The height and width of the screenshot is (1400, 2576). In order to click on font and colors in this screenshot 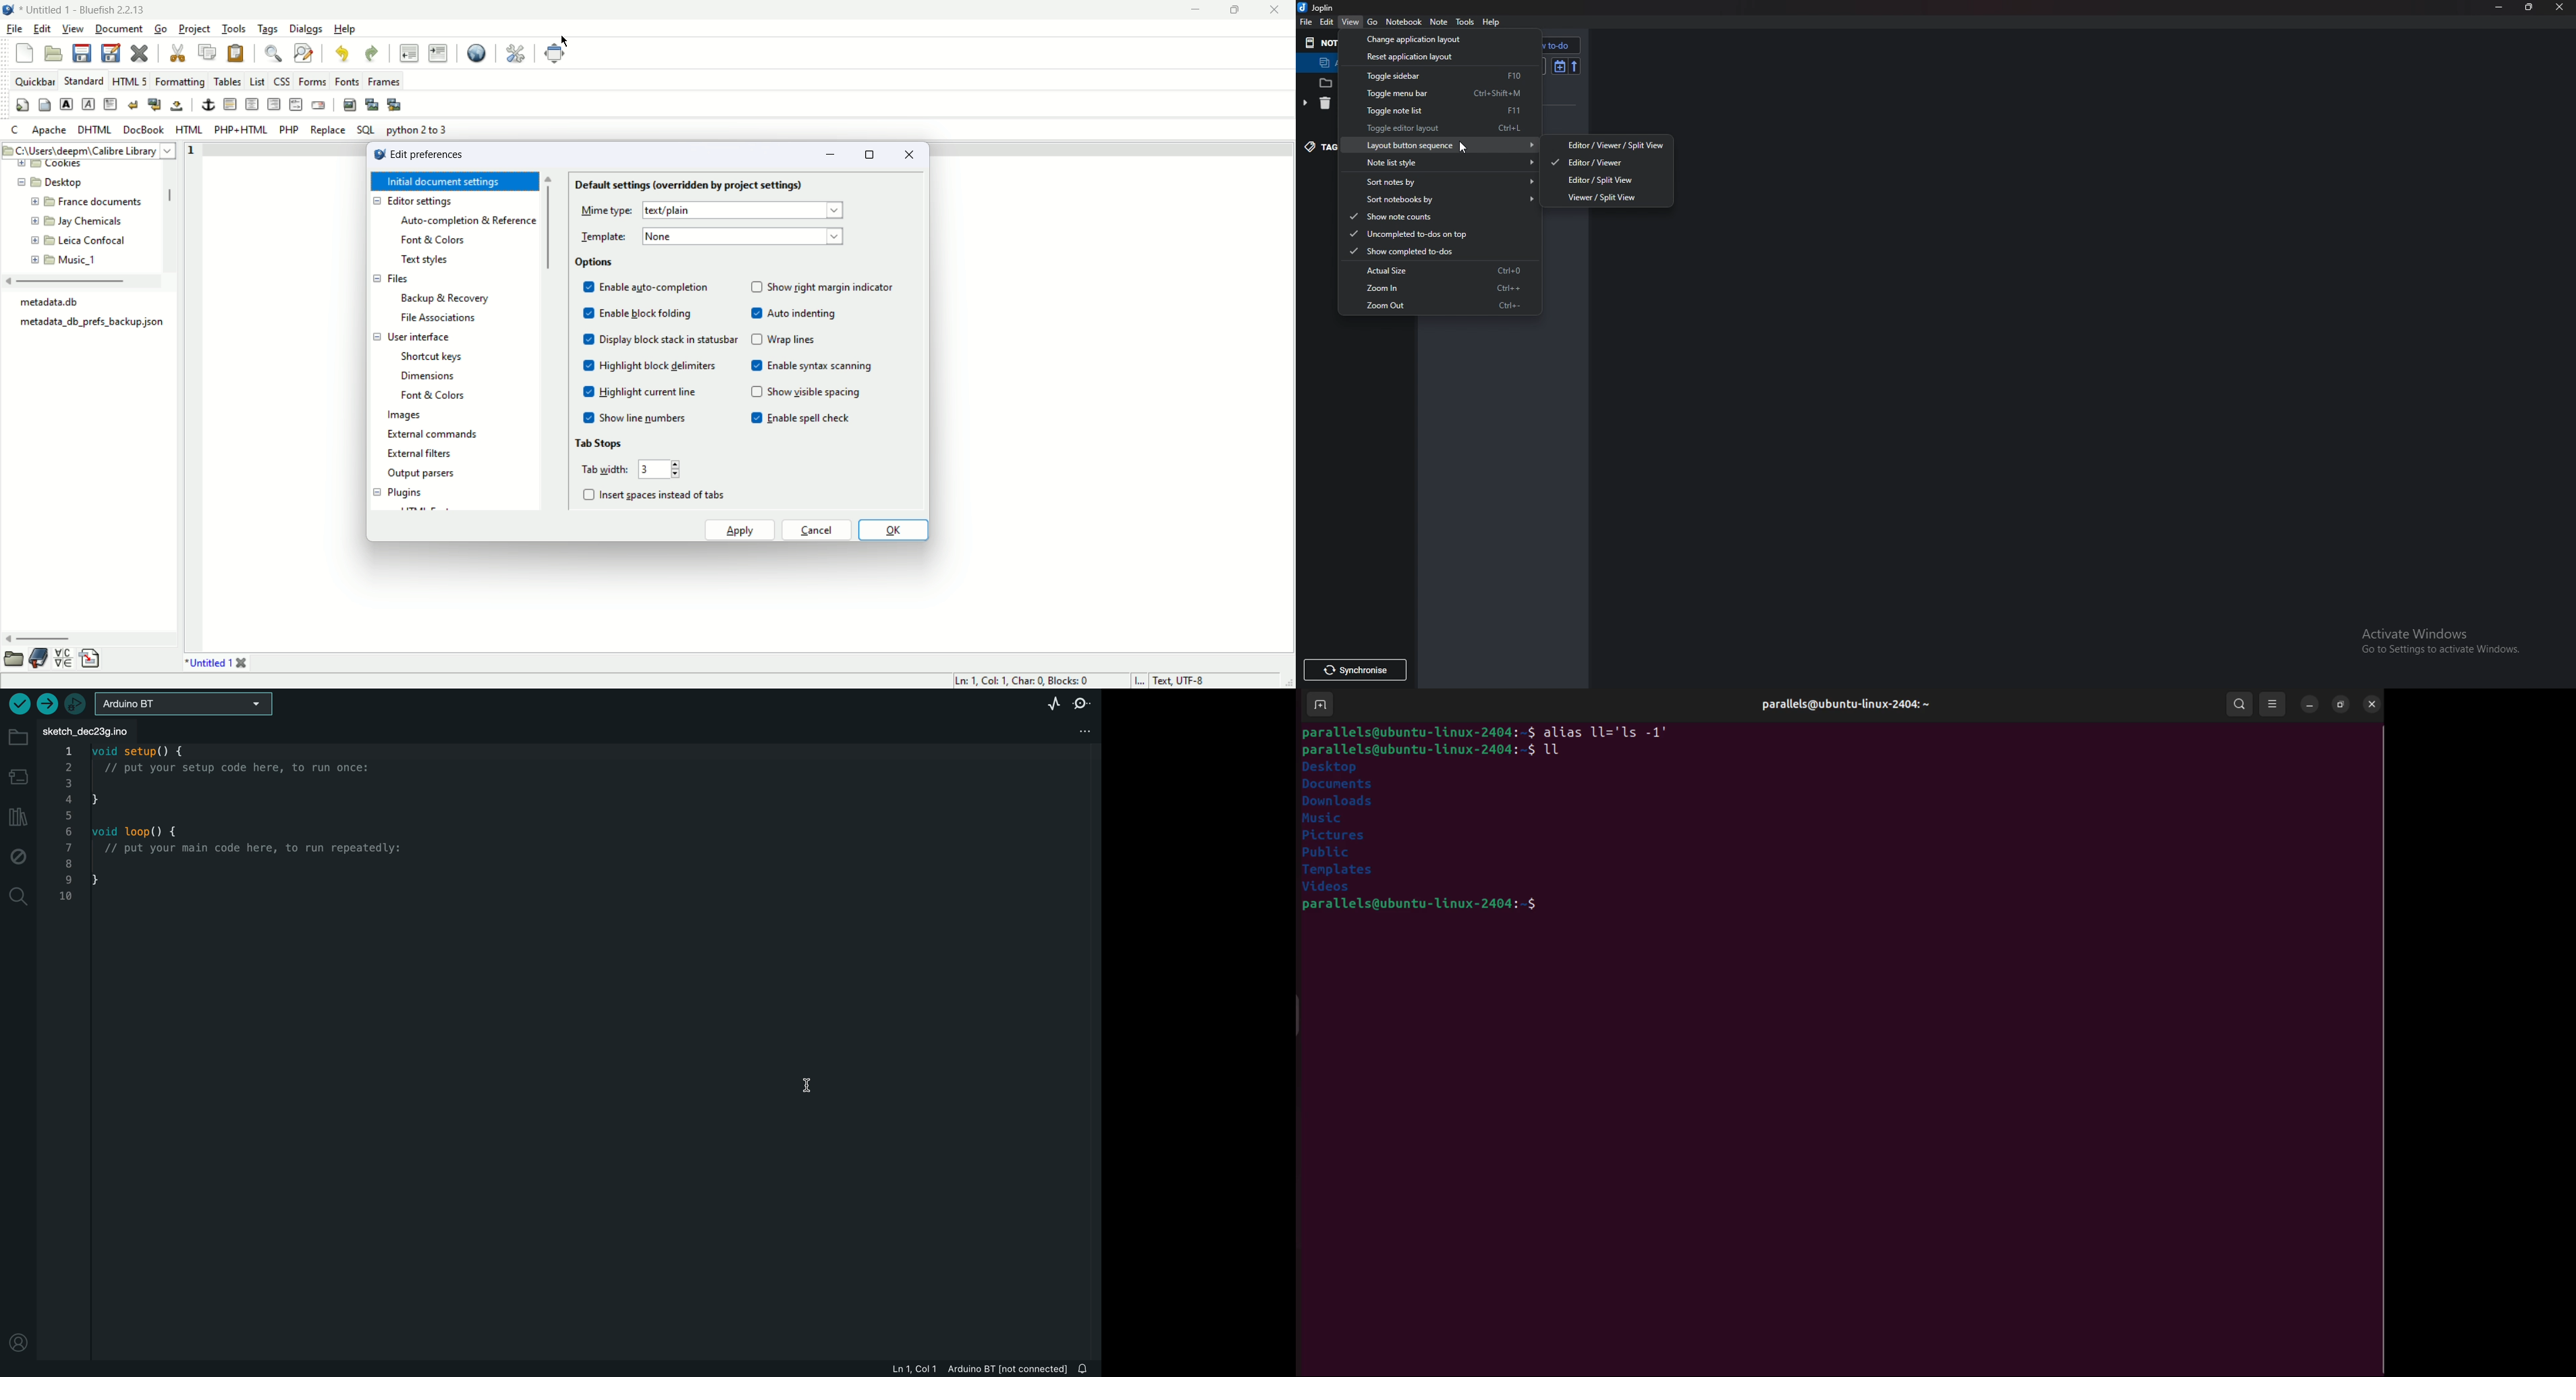, I will do `click(449, 241)`.